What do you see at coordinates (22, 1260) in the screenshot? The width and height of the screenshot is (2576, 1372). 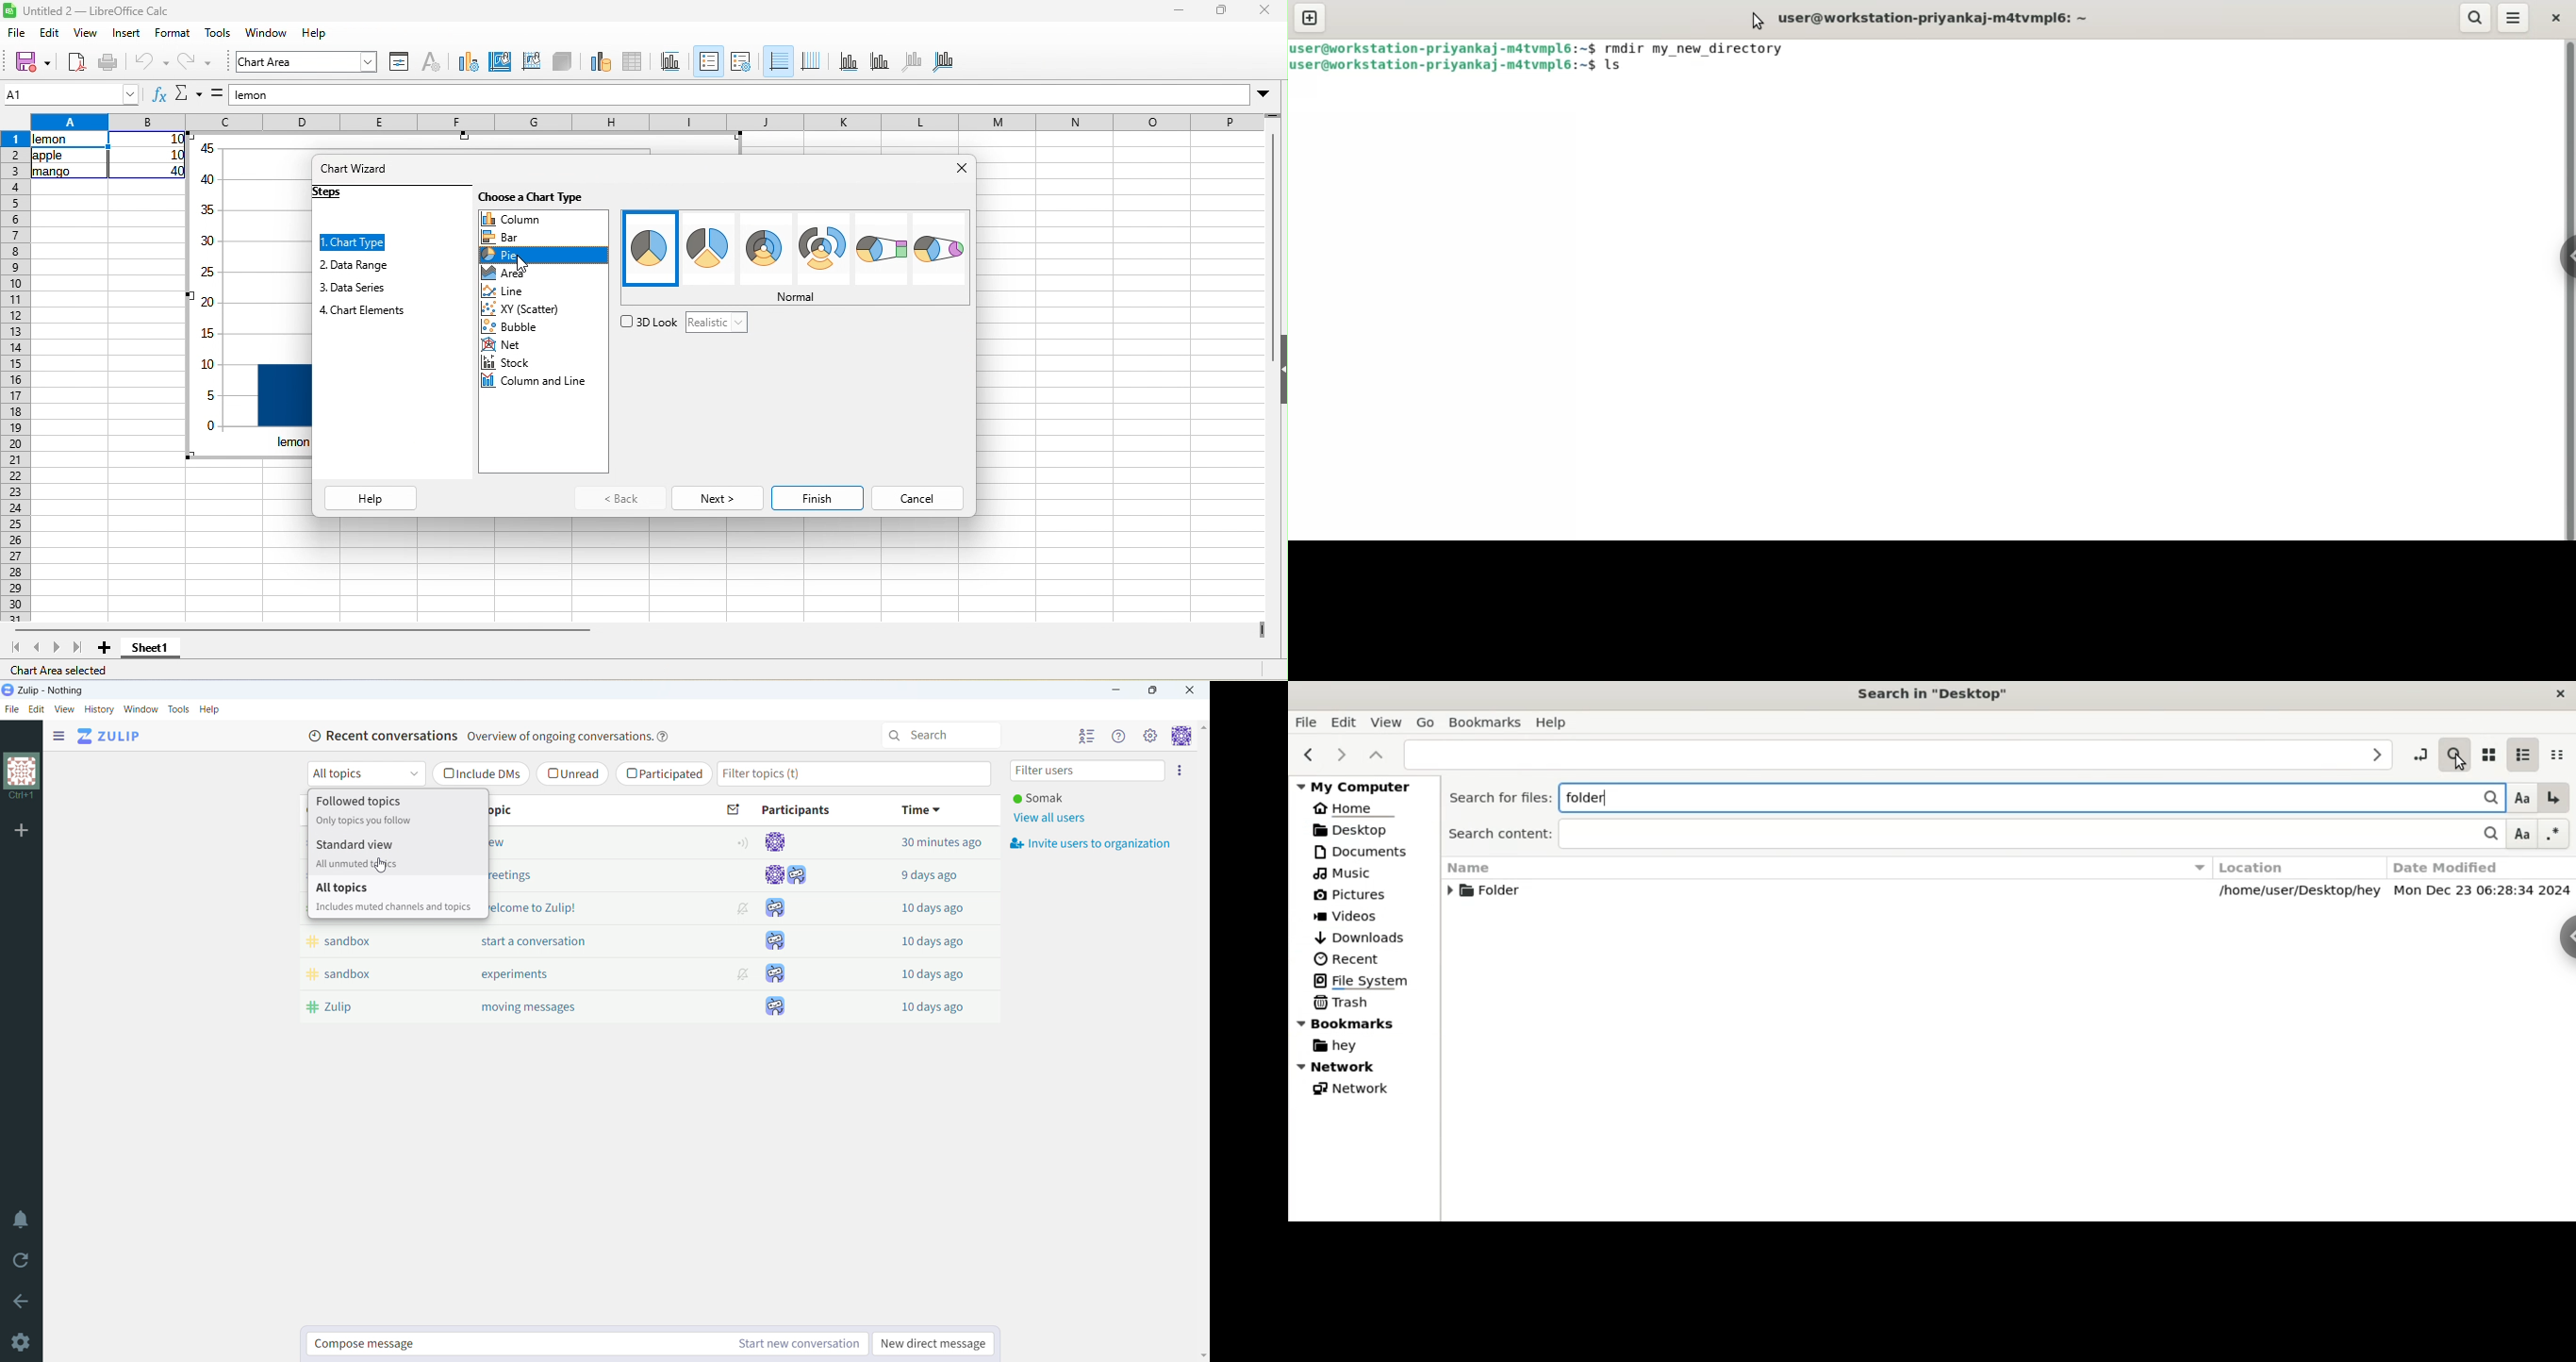 I see `reload` at bounding box center [22, 1260].